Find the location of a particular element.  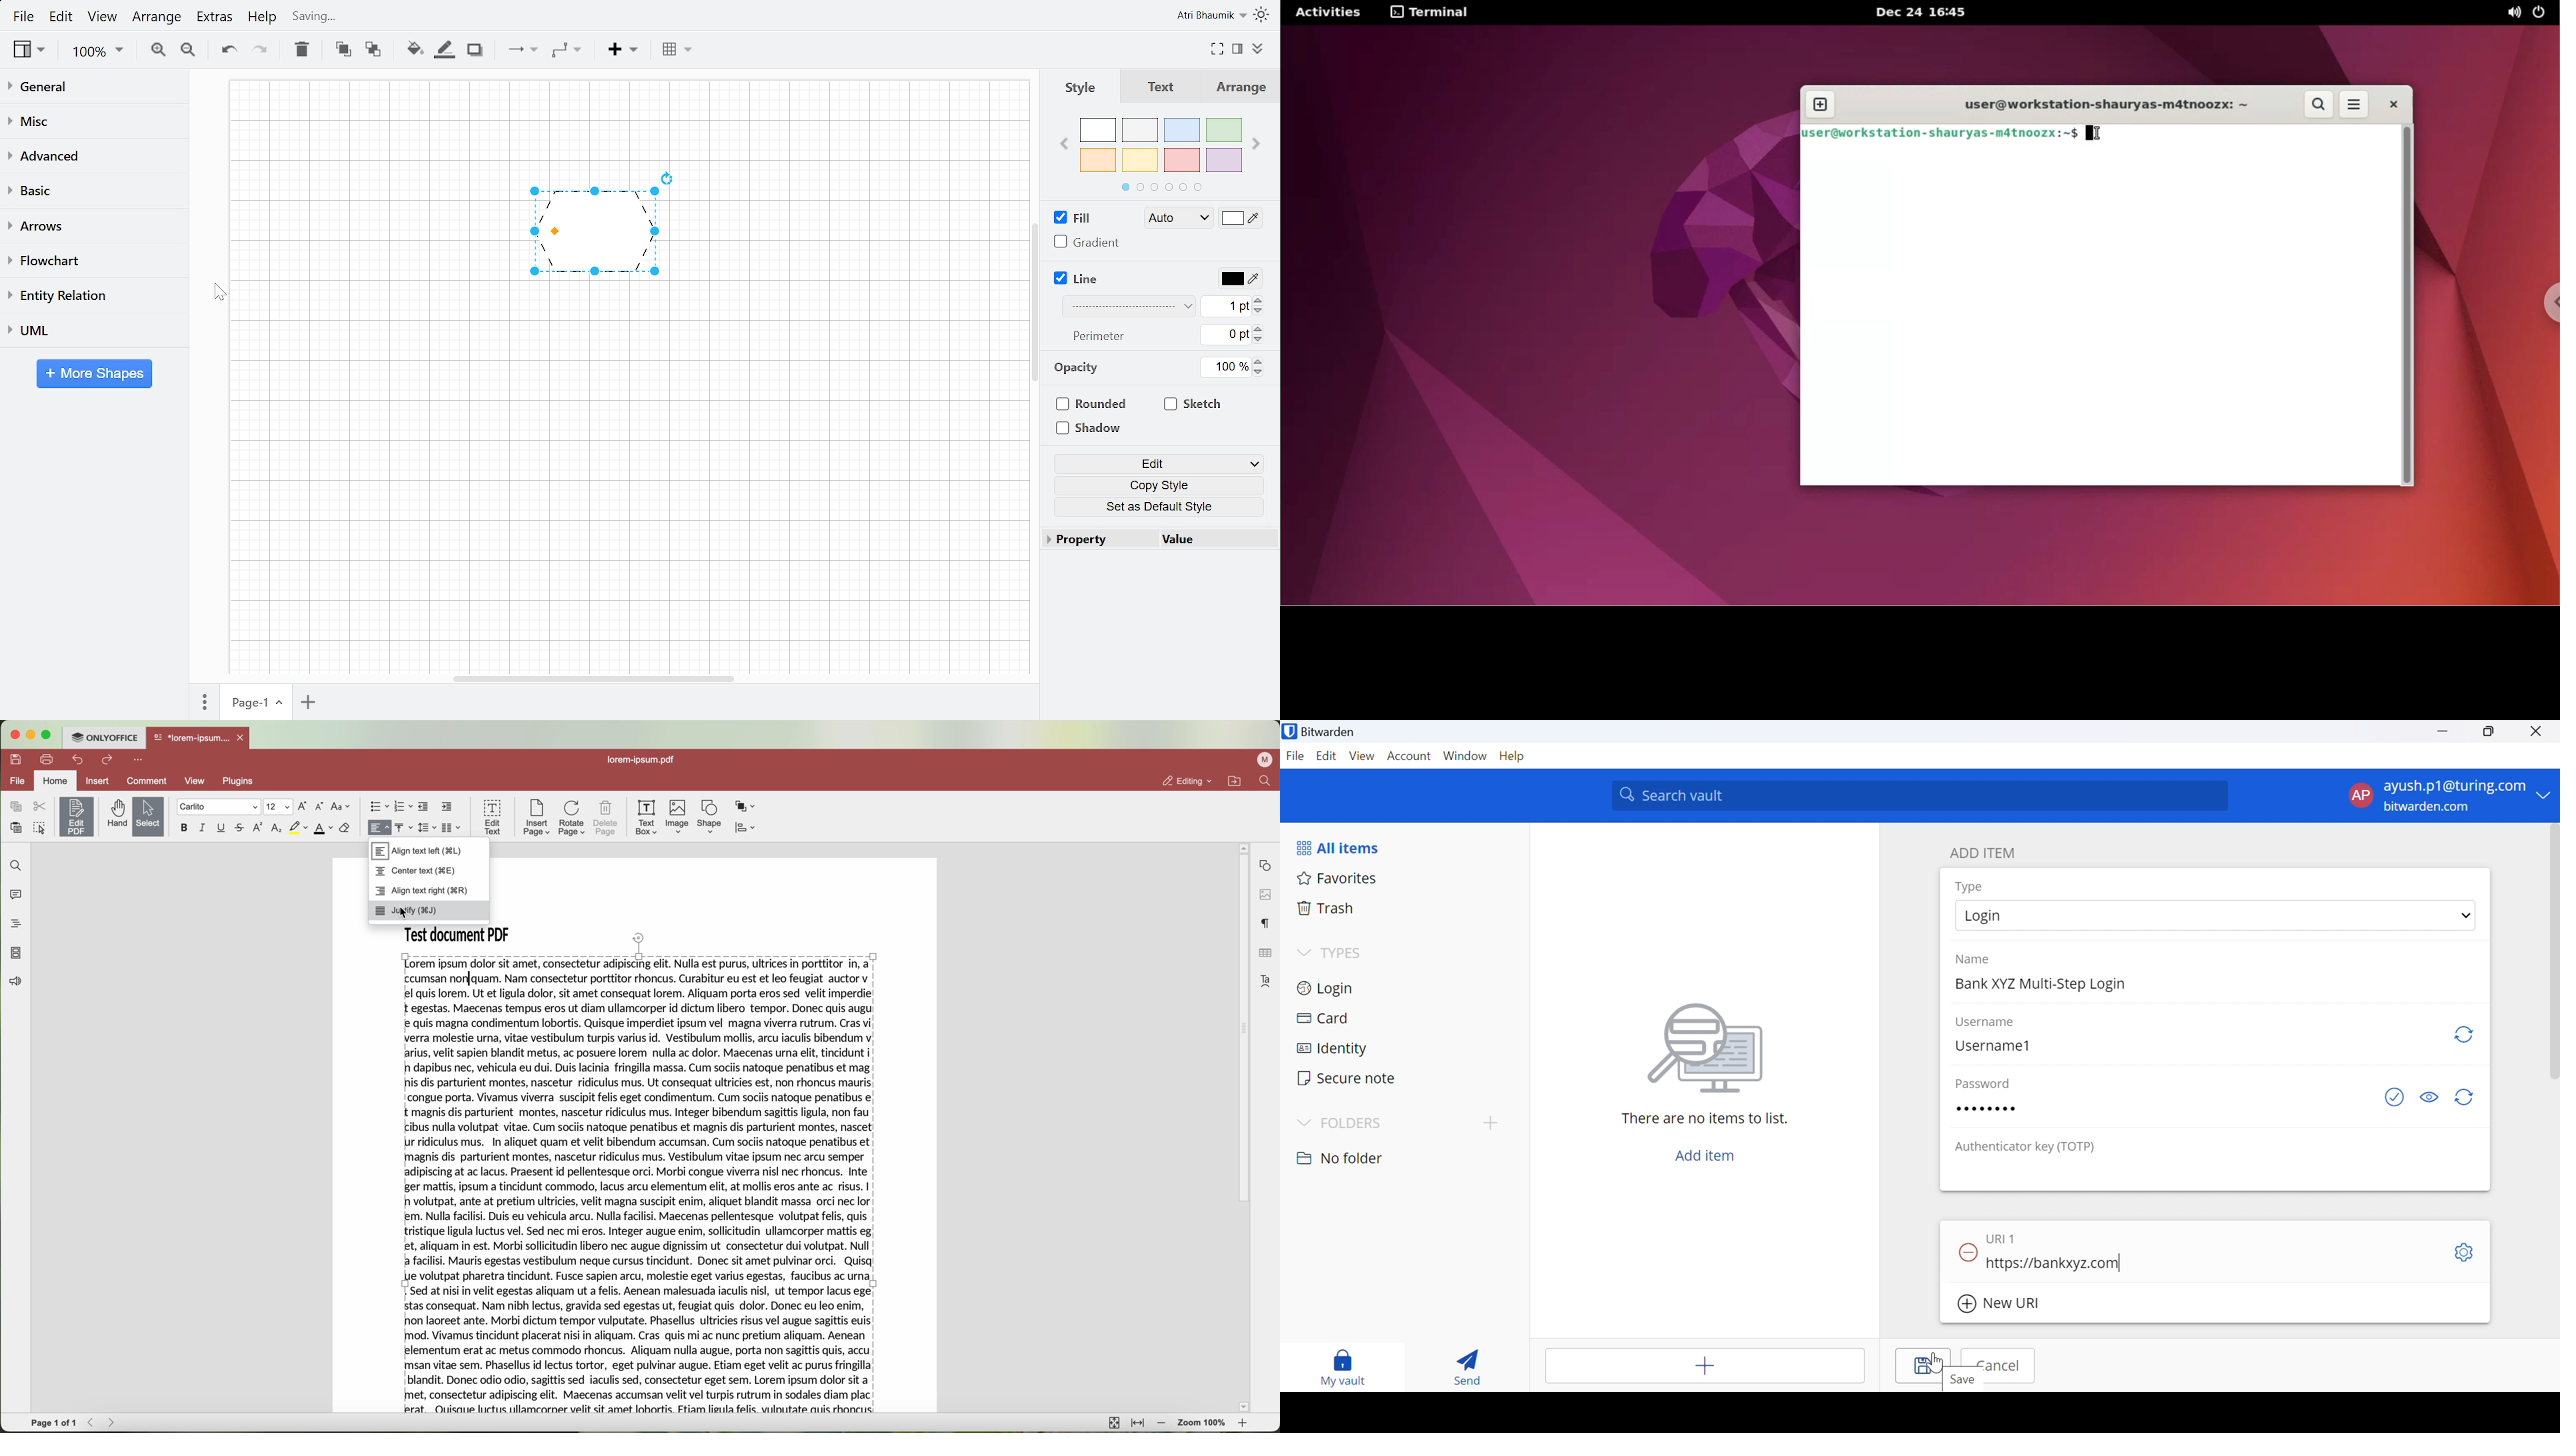

horizontal align is located at coordinates (381, 827).